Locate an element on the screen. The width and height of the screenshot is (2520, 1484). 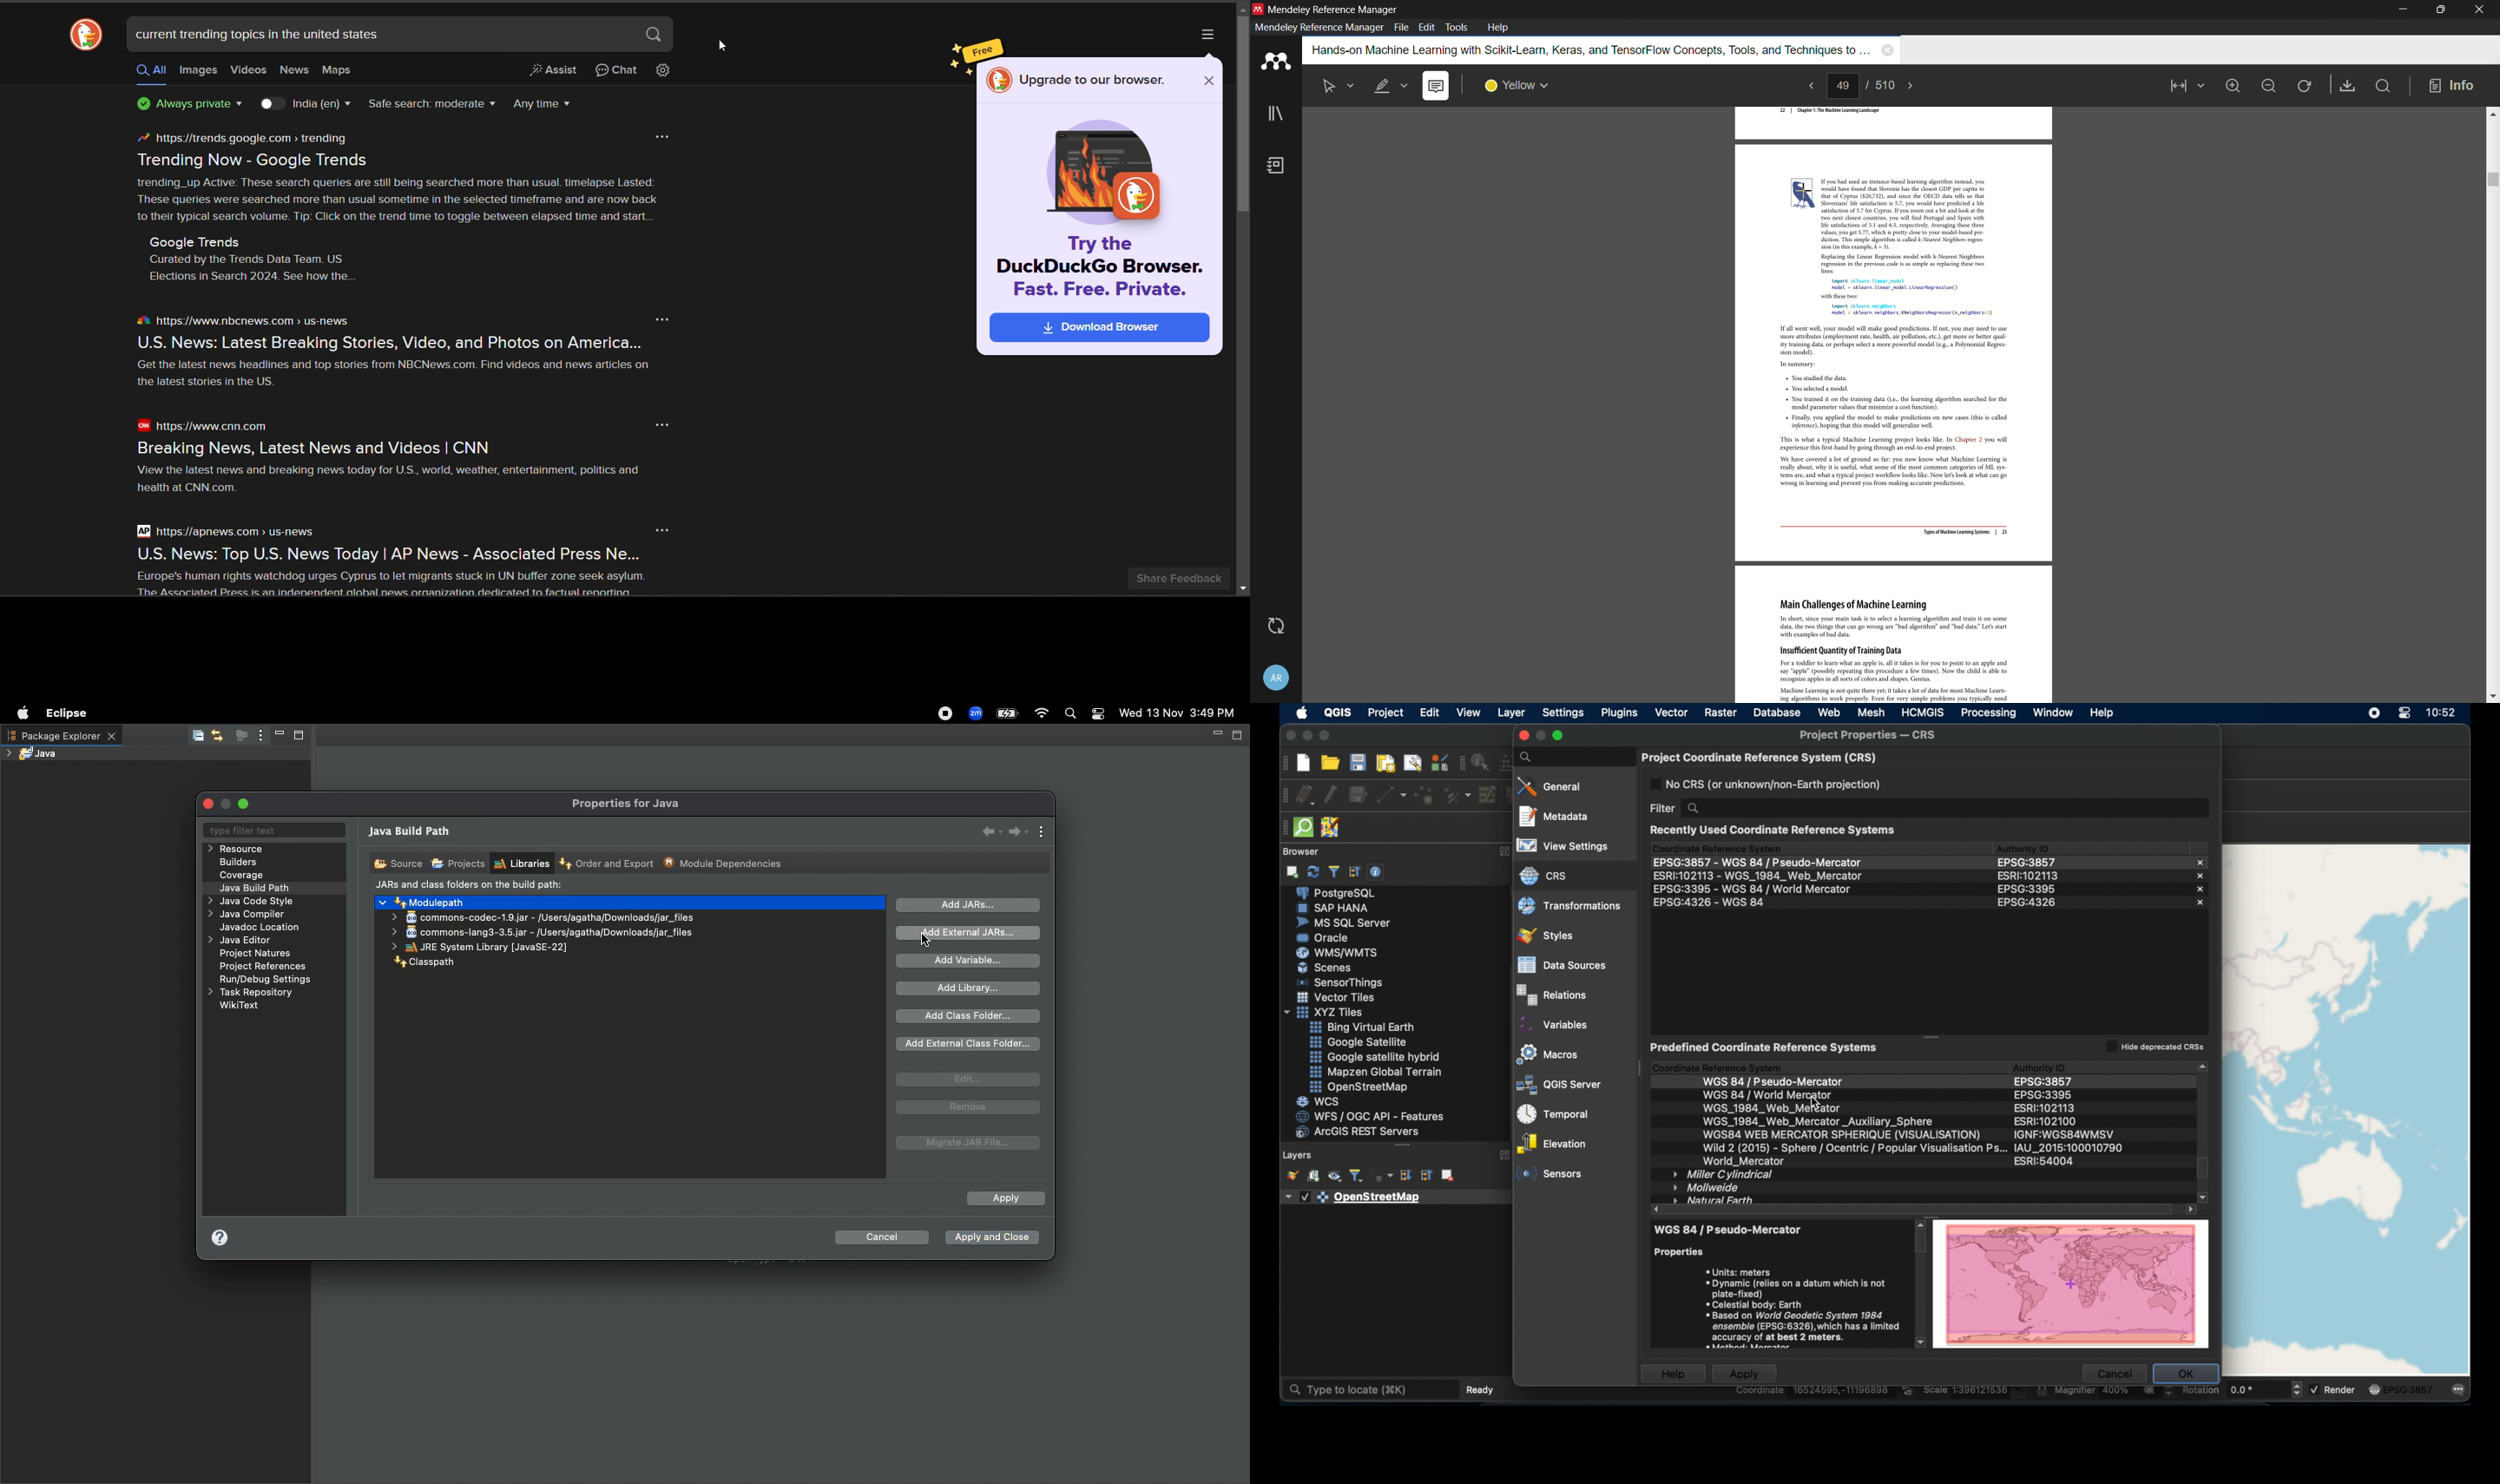
scroll bar is located at coordinates (1919, 1285).